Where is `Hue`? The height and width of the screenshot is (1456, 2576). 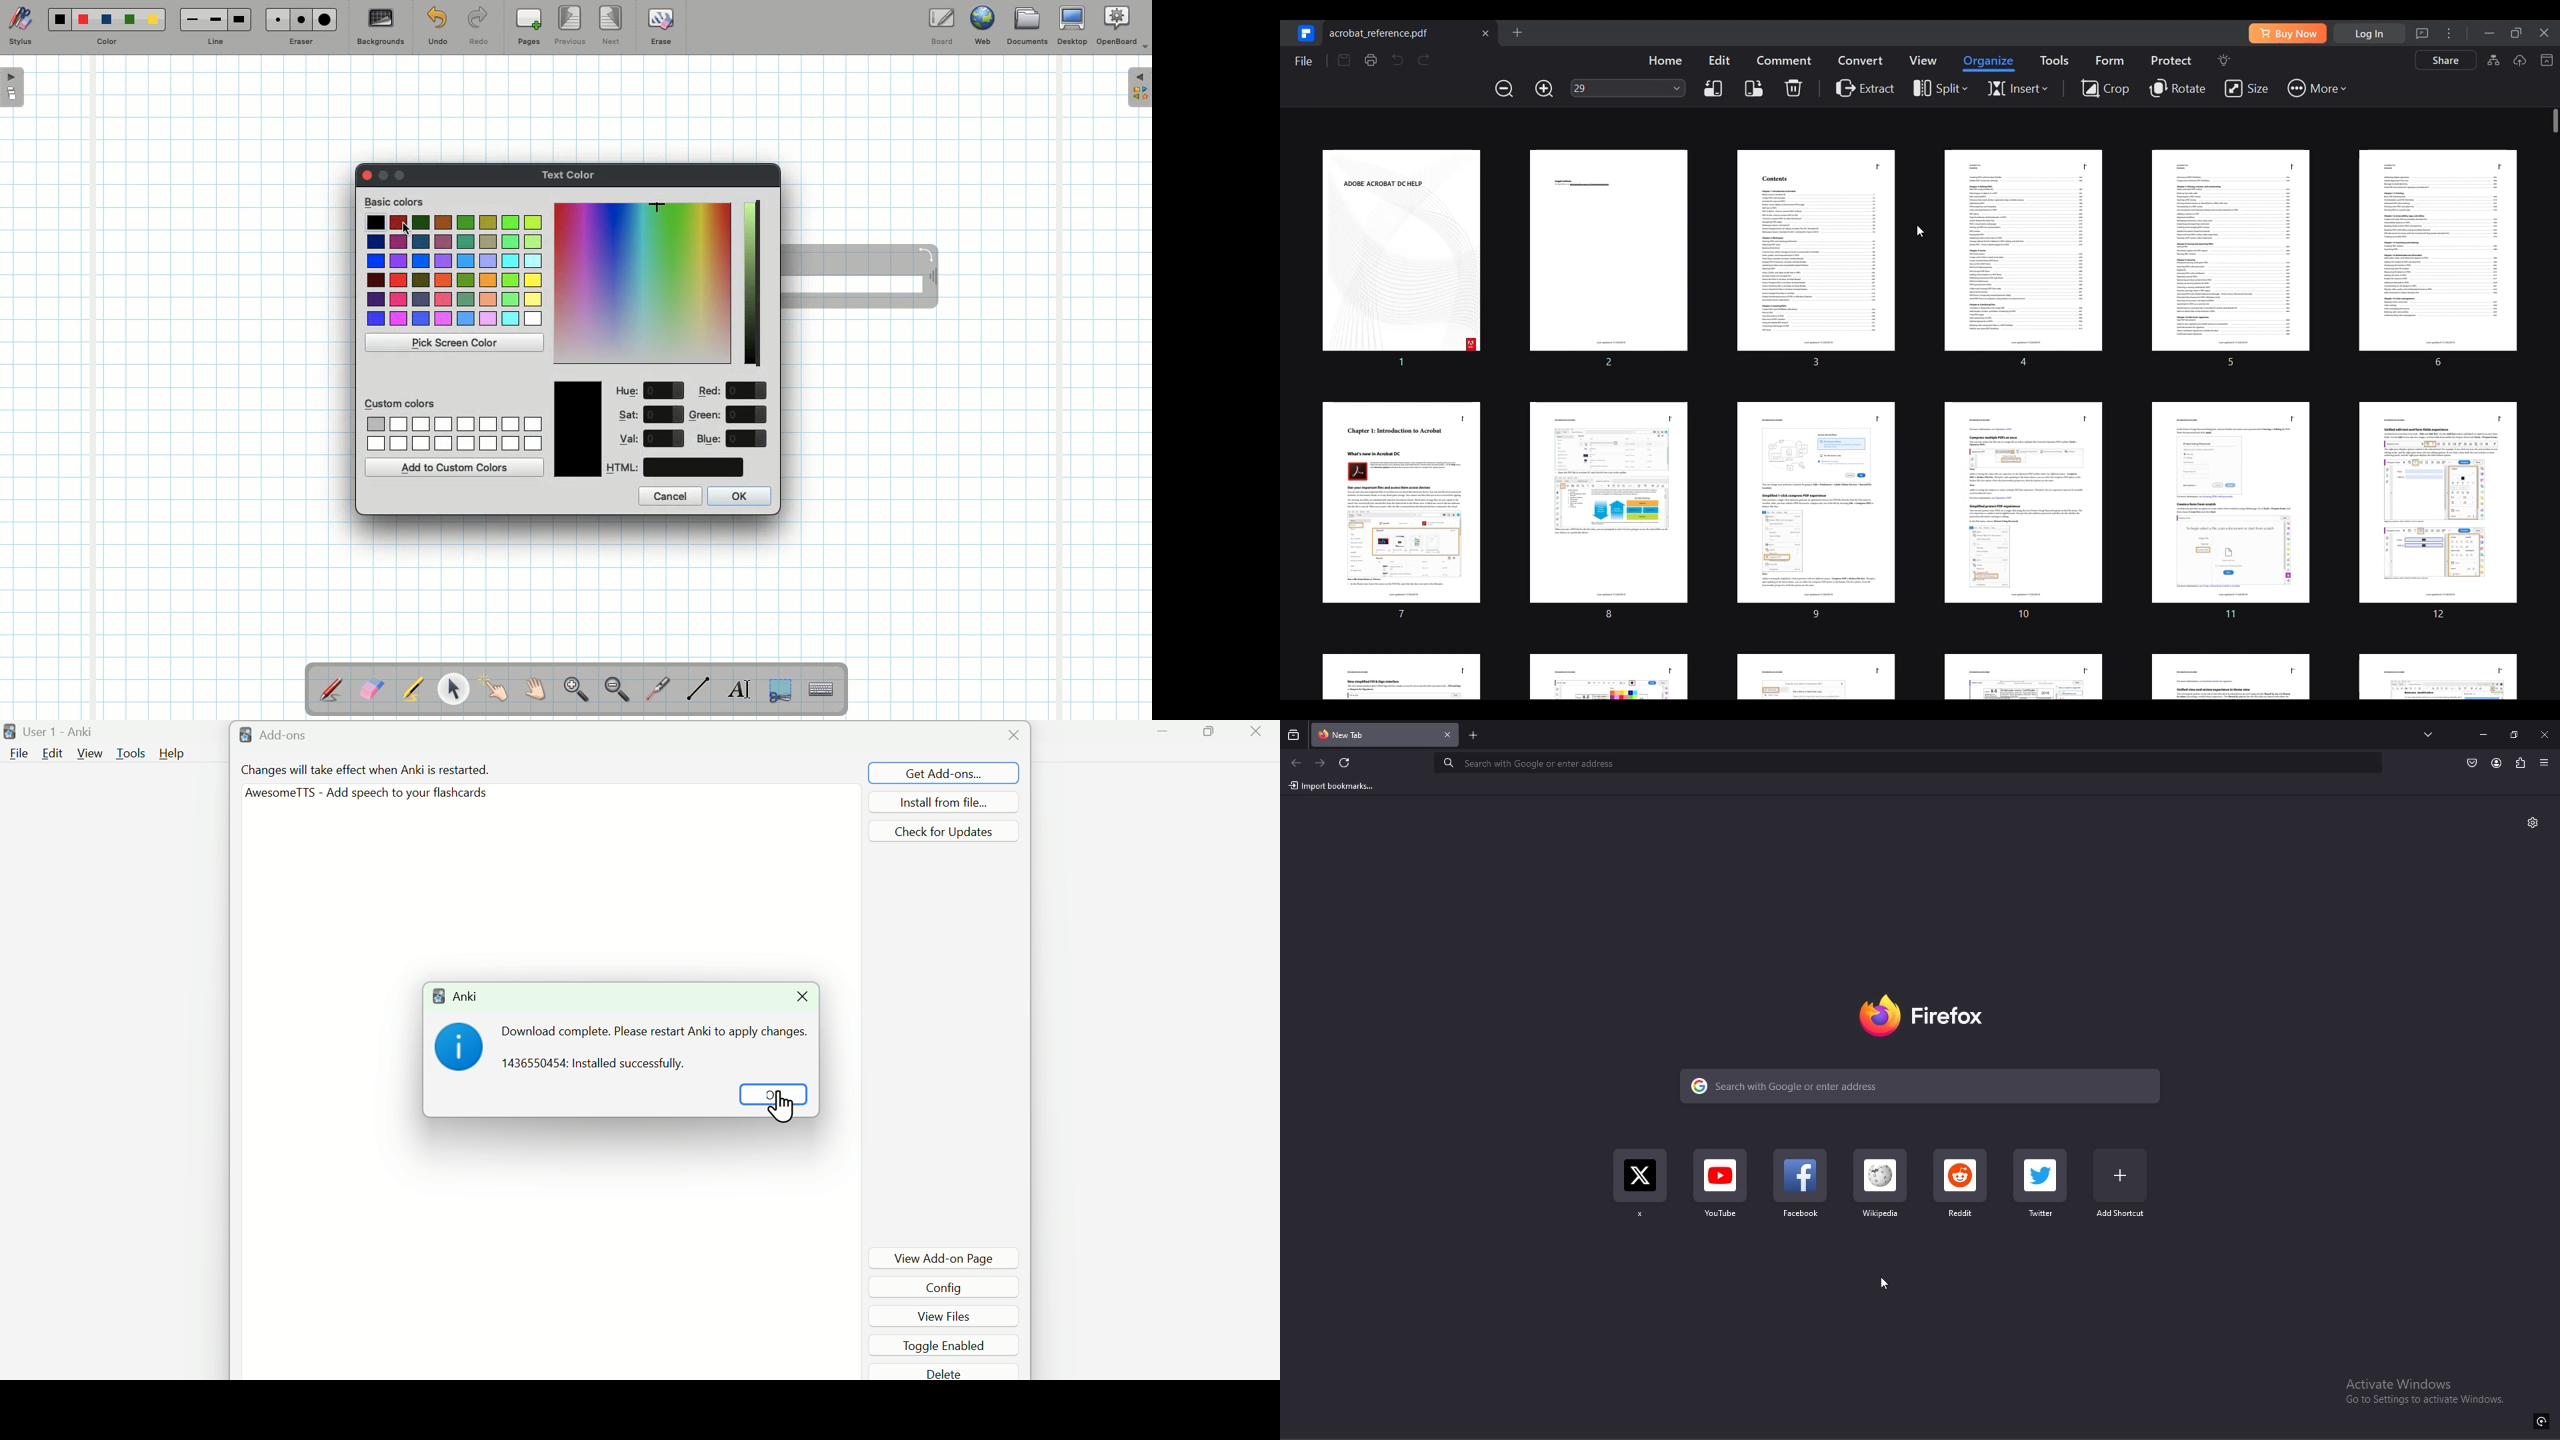 Hue is located at coordinates (628, 391).